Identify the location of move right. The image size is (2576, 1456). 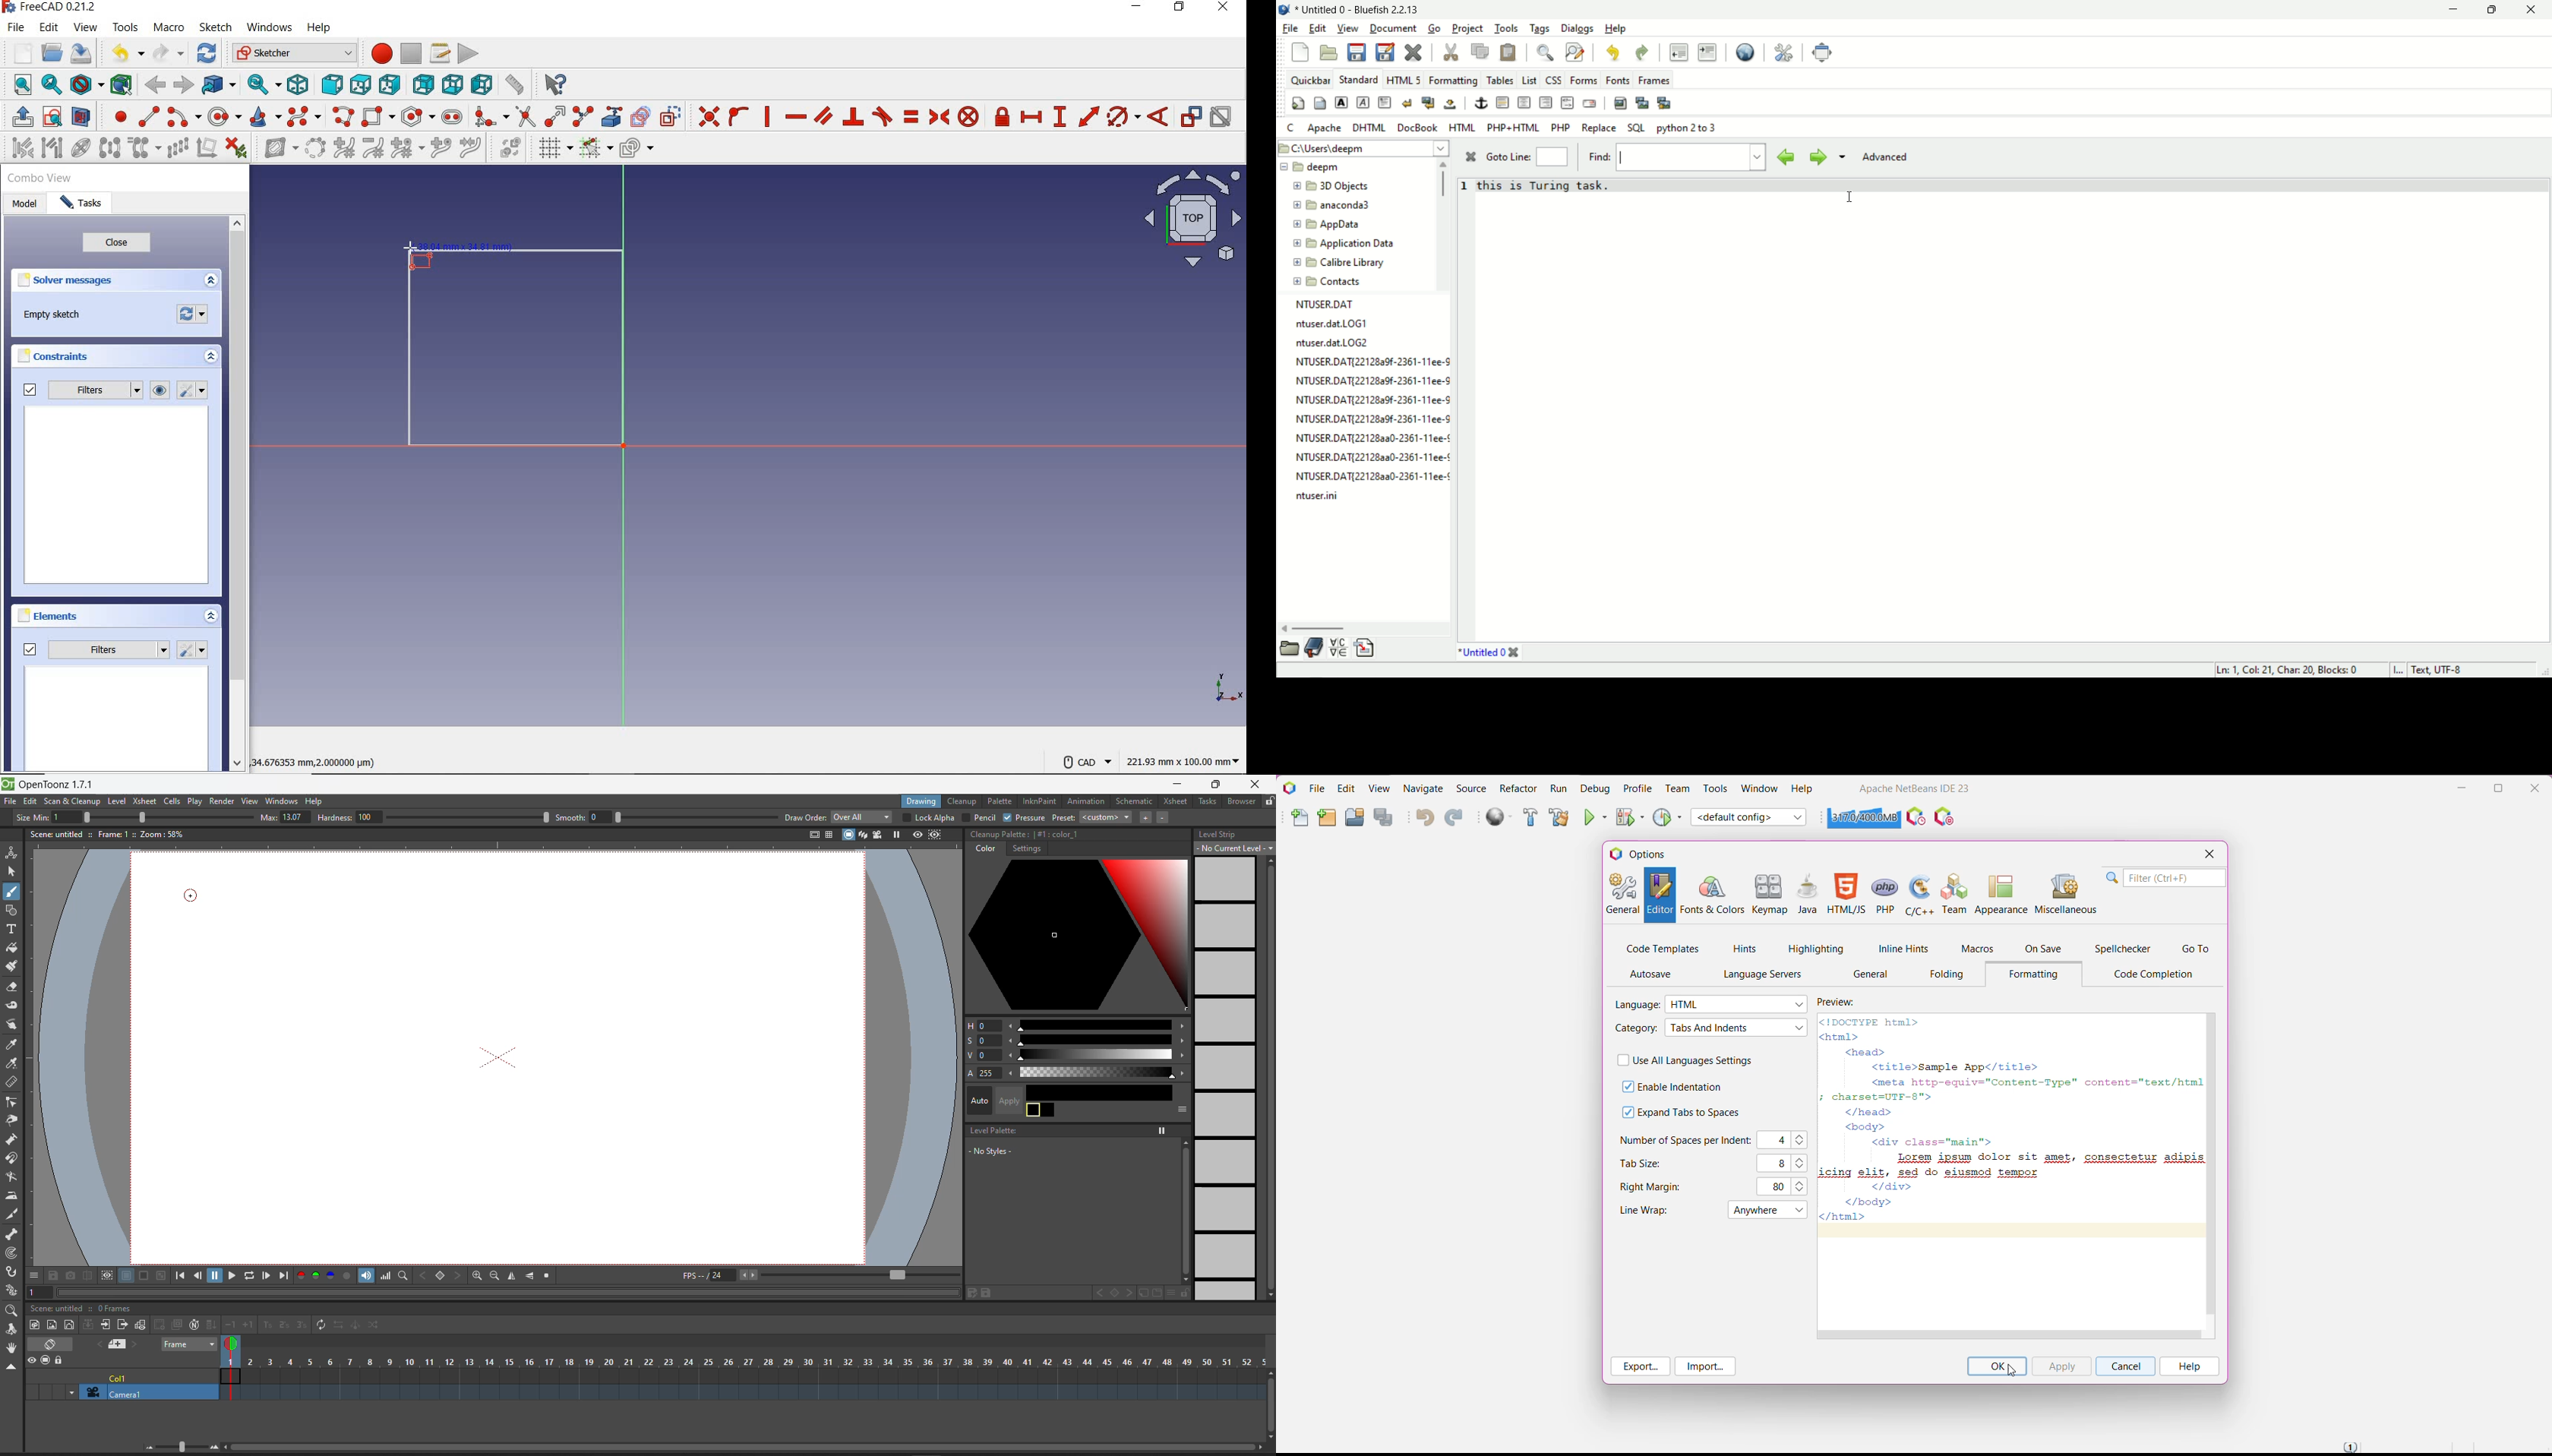
(1182, 1042).